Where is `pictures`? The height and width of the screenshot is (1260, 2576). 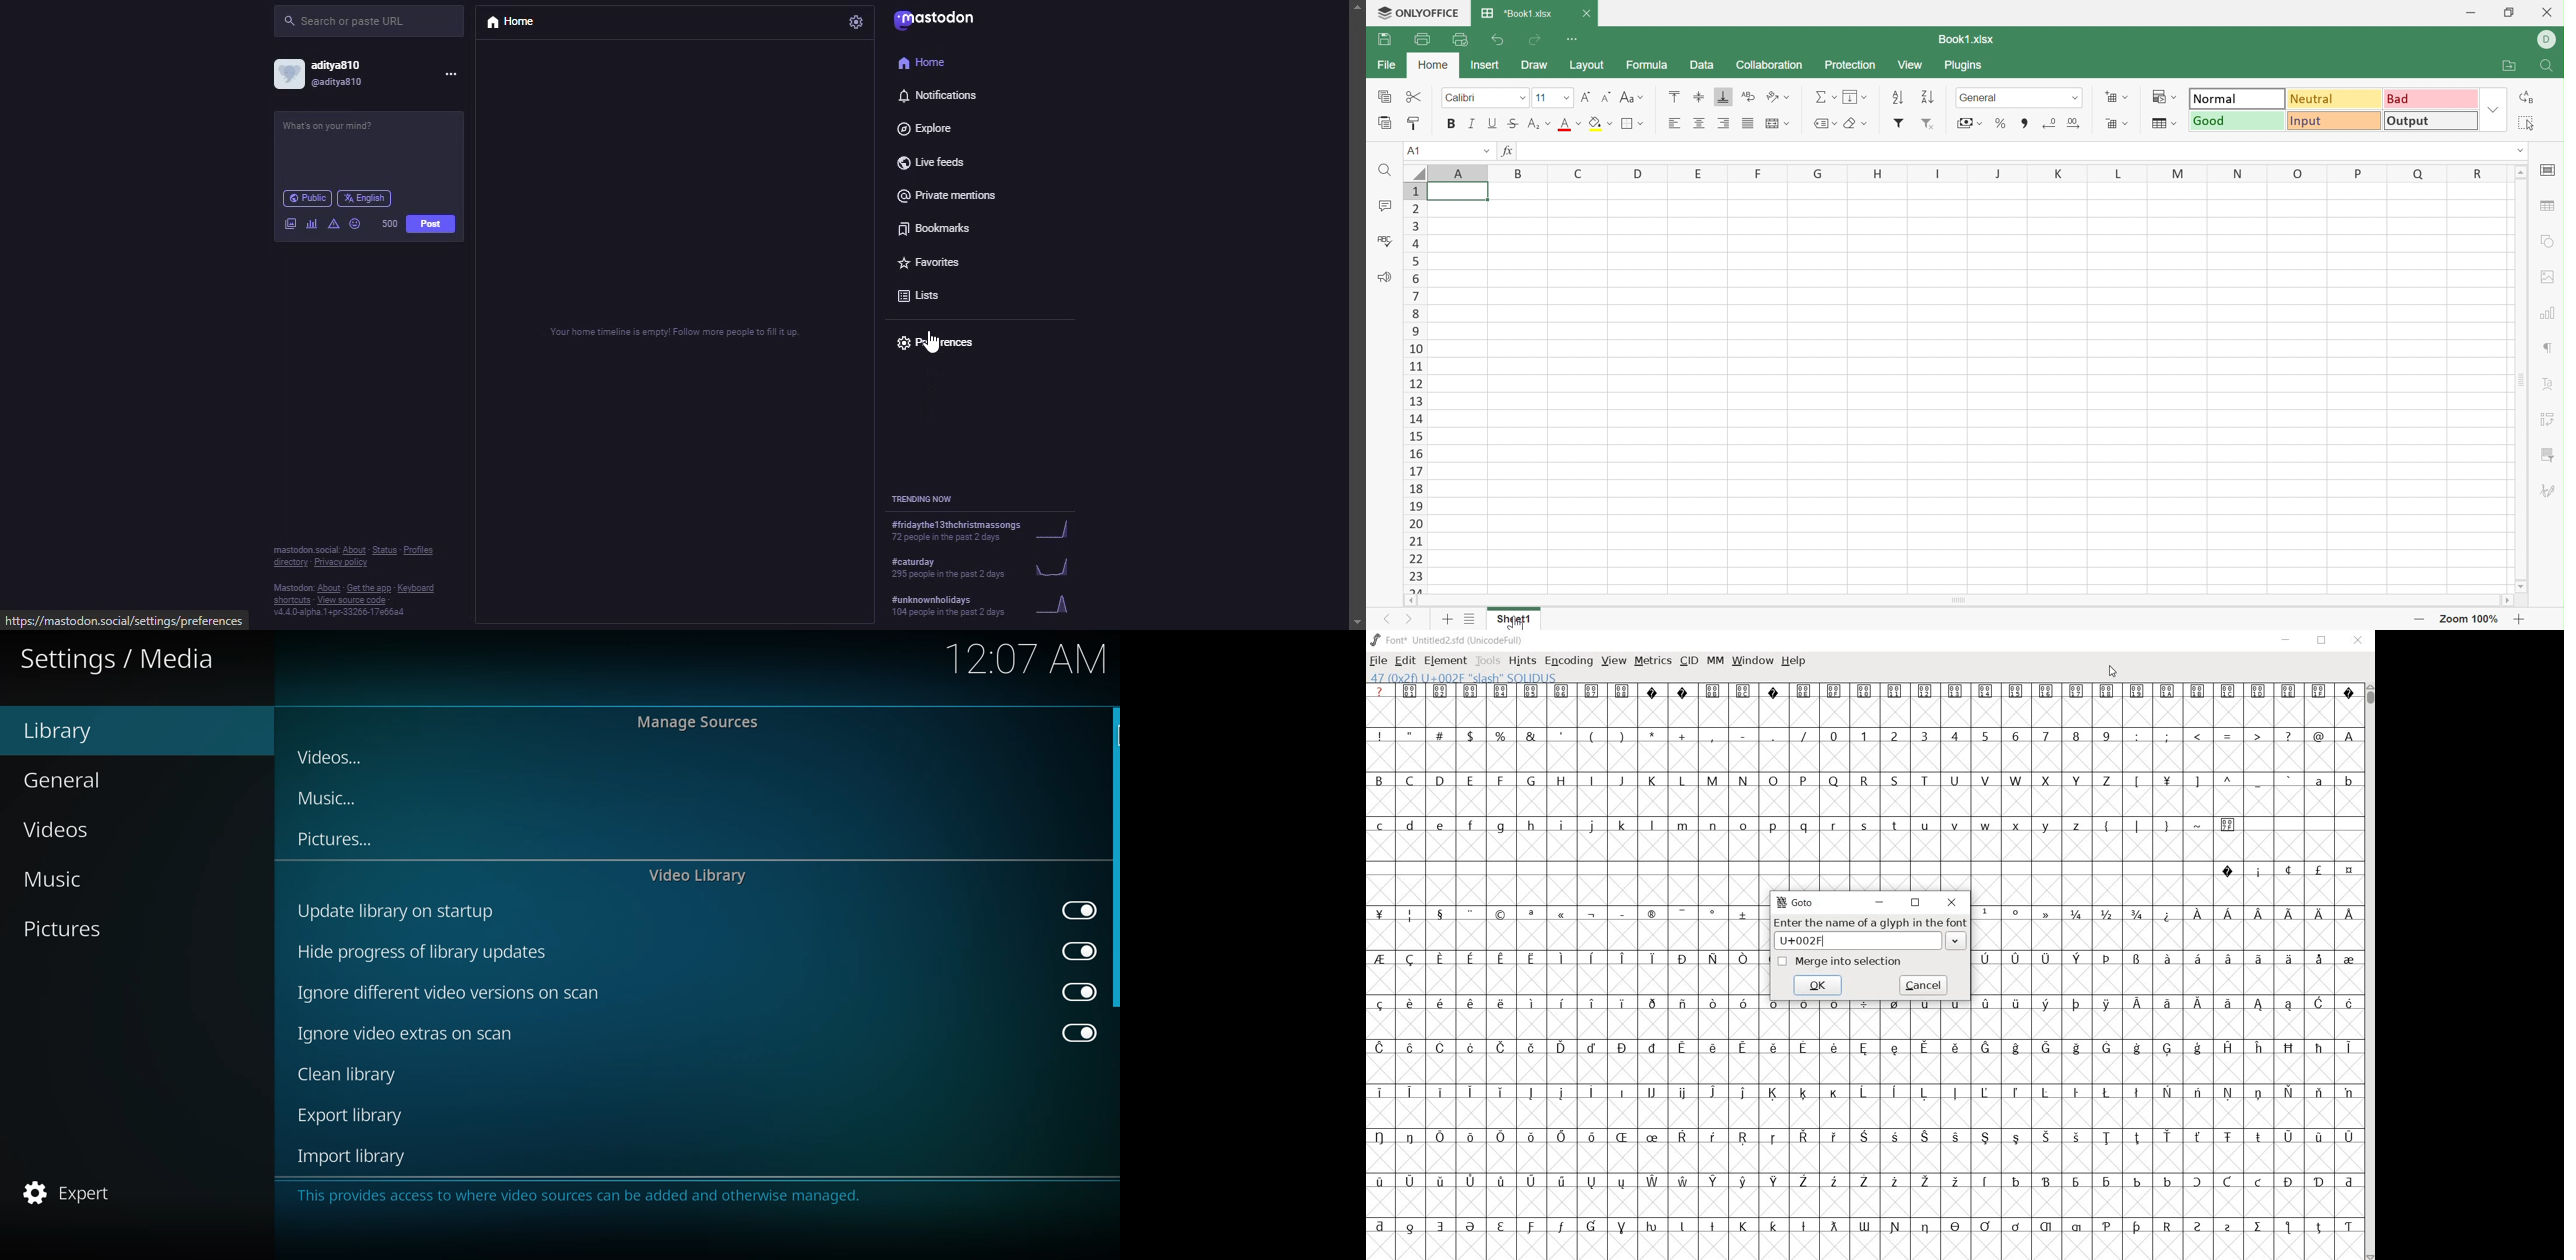 pictures is located at coordinates (334, 841).